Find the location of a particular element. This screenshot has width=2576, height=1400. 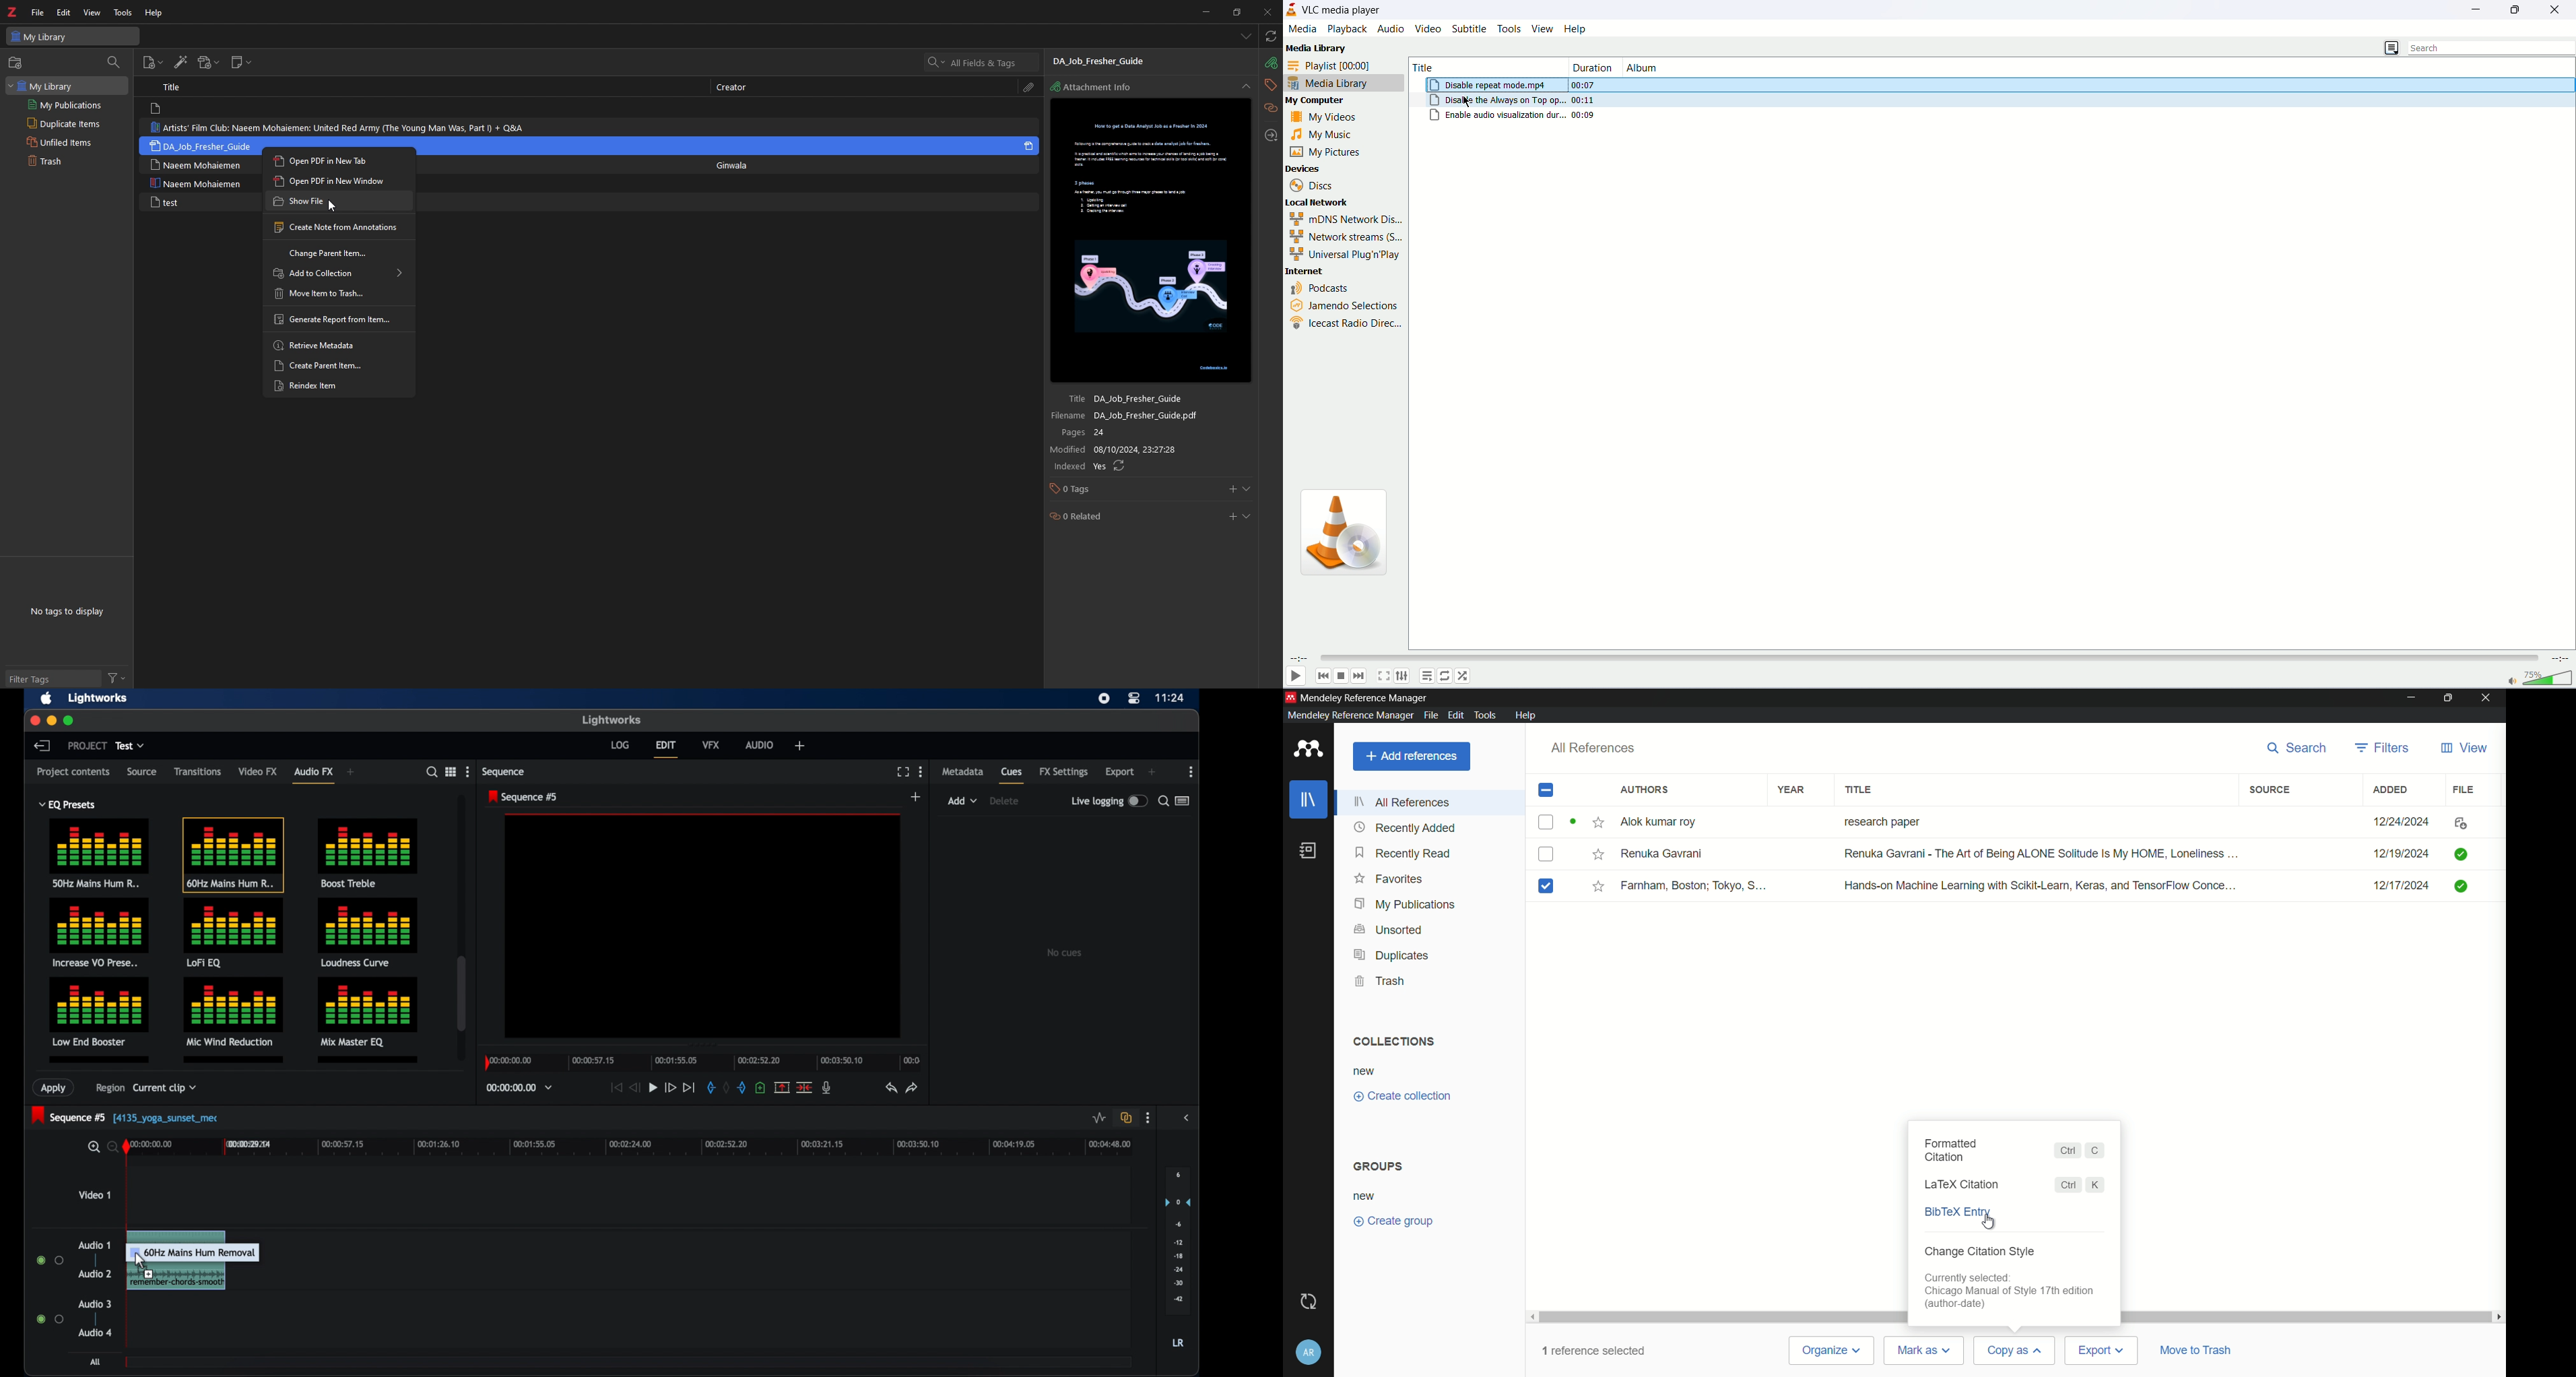

view is located at coordinates (1542, 28).